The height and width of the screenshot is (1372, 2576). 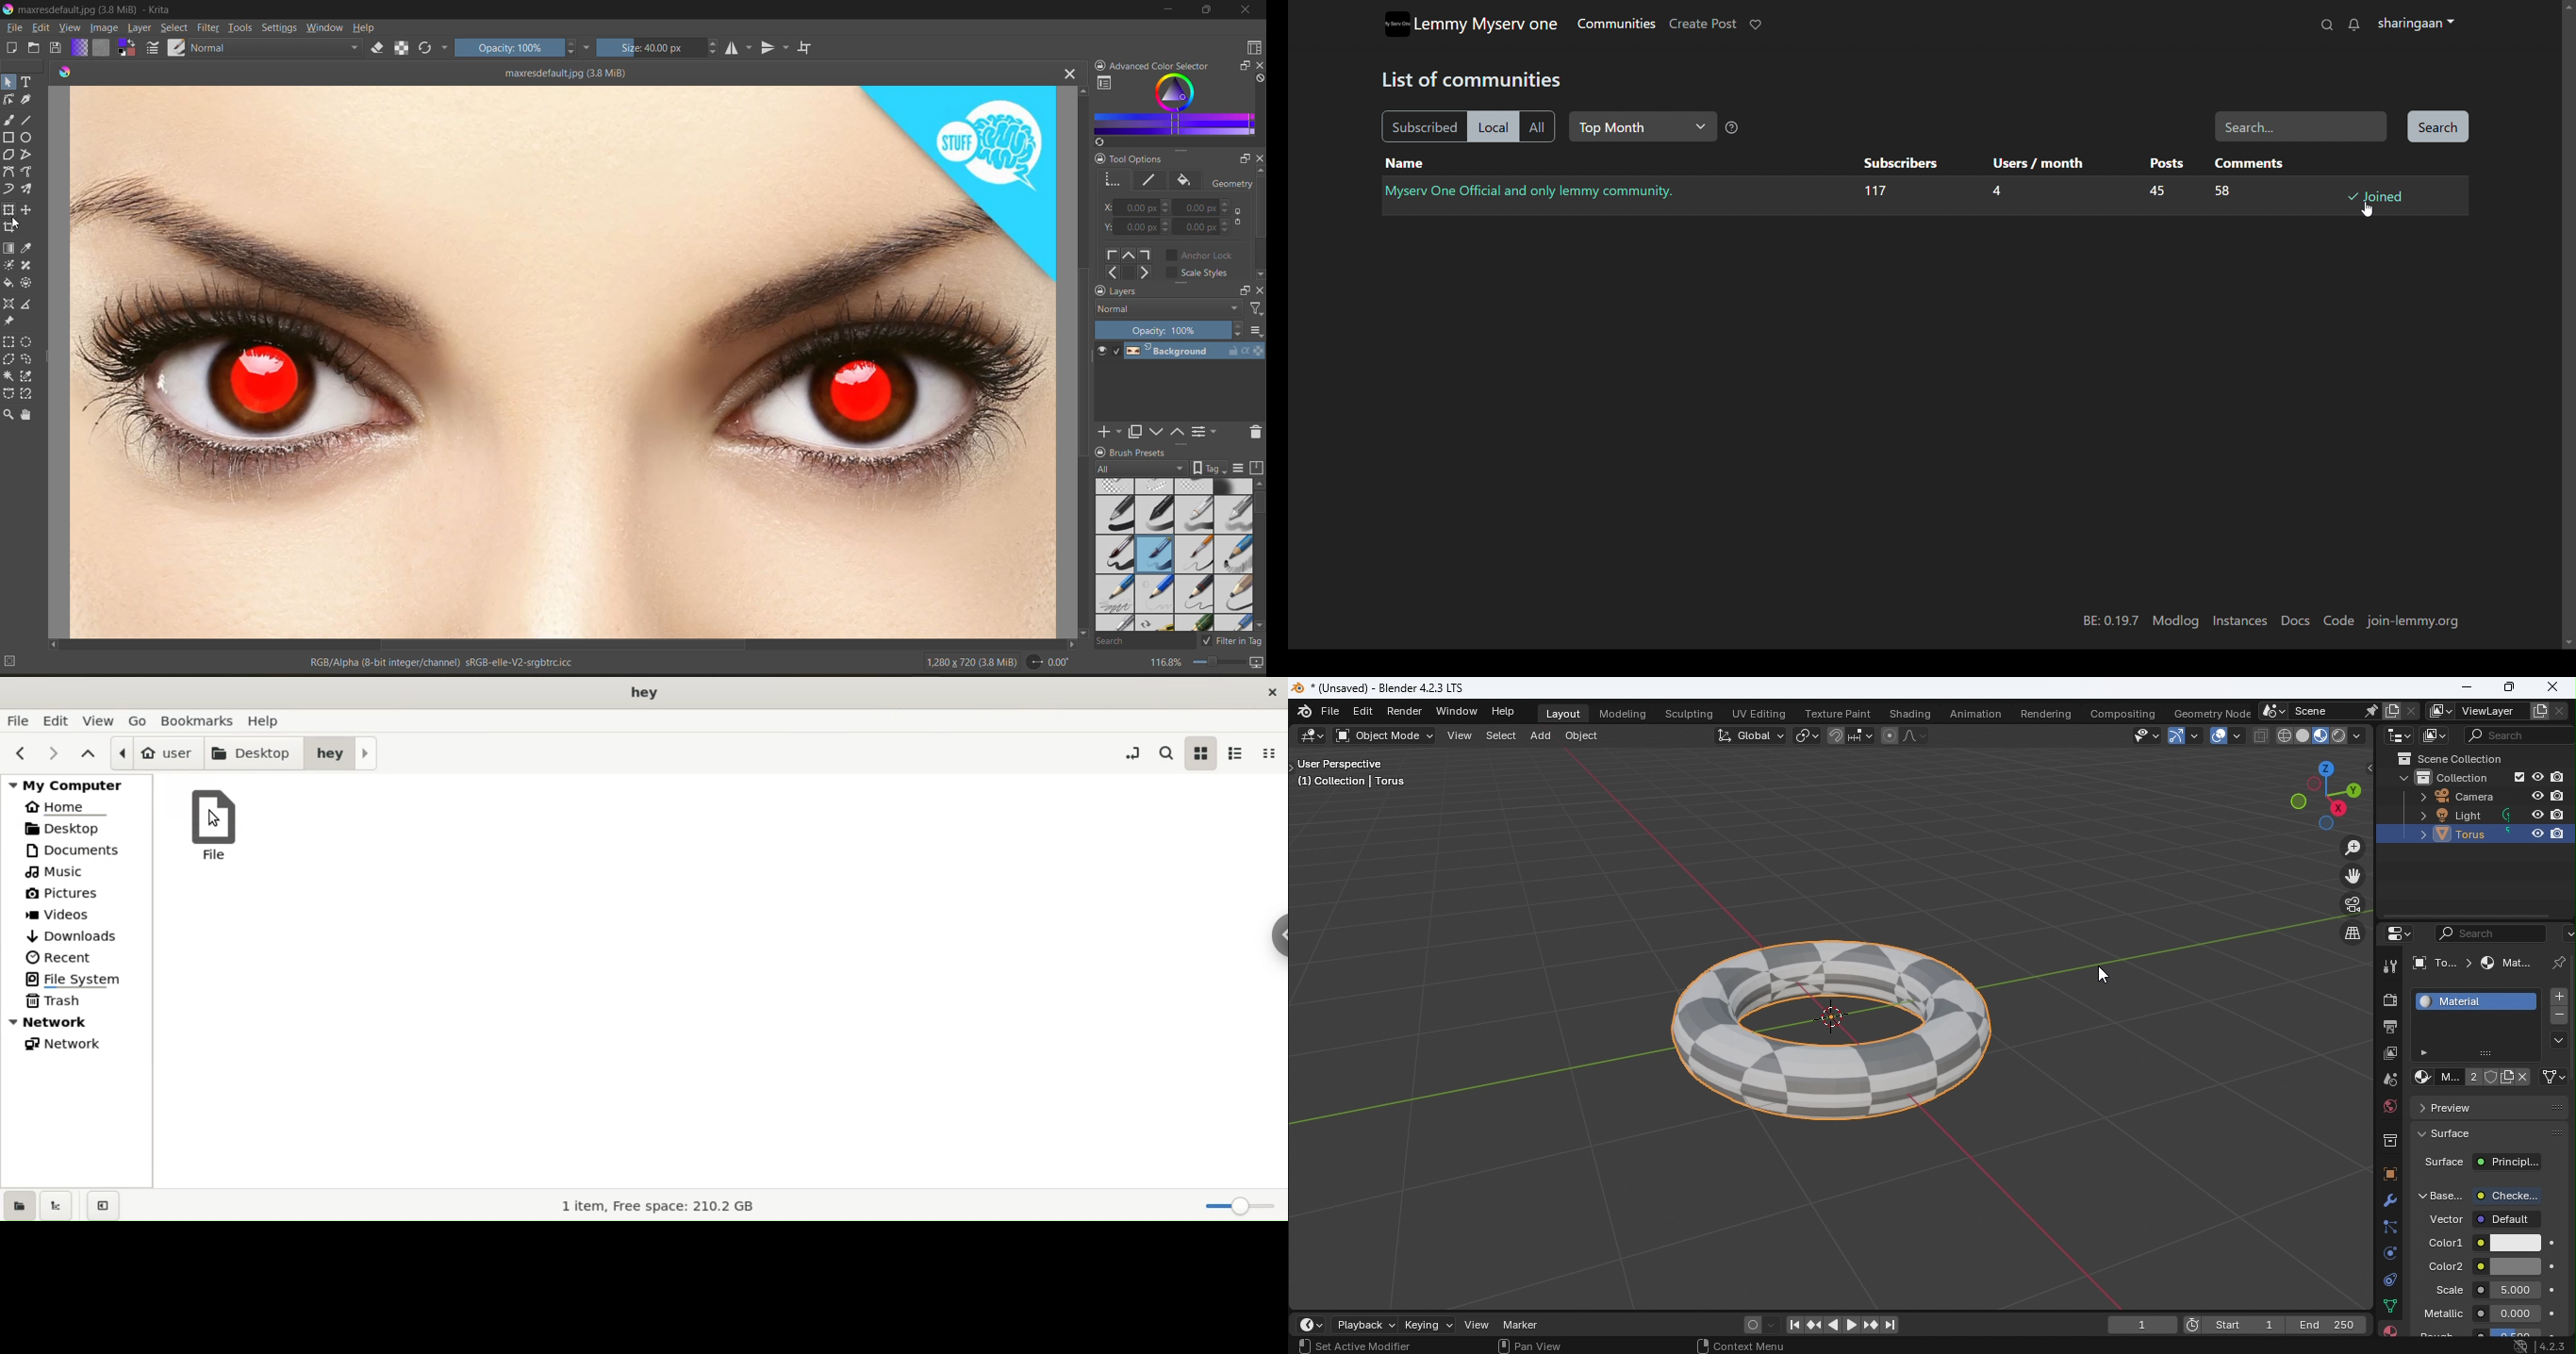 I want to click on Viewport shading, so click(x=2304, y=735).